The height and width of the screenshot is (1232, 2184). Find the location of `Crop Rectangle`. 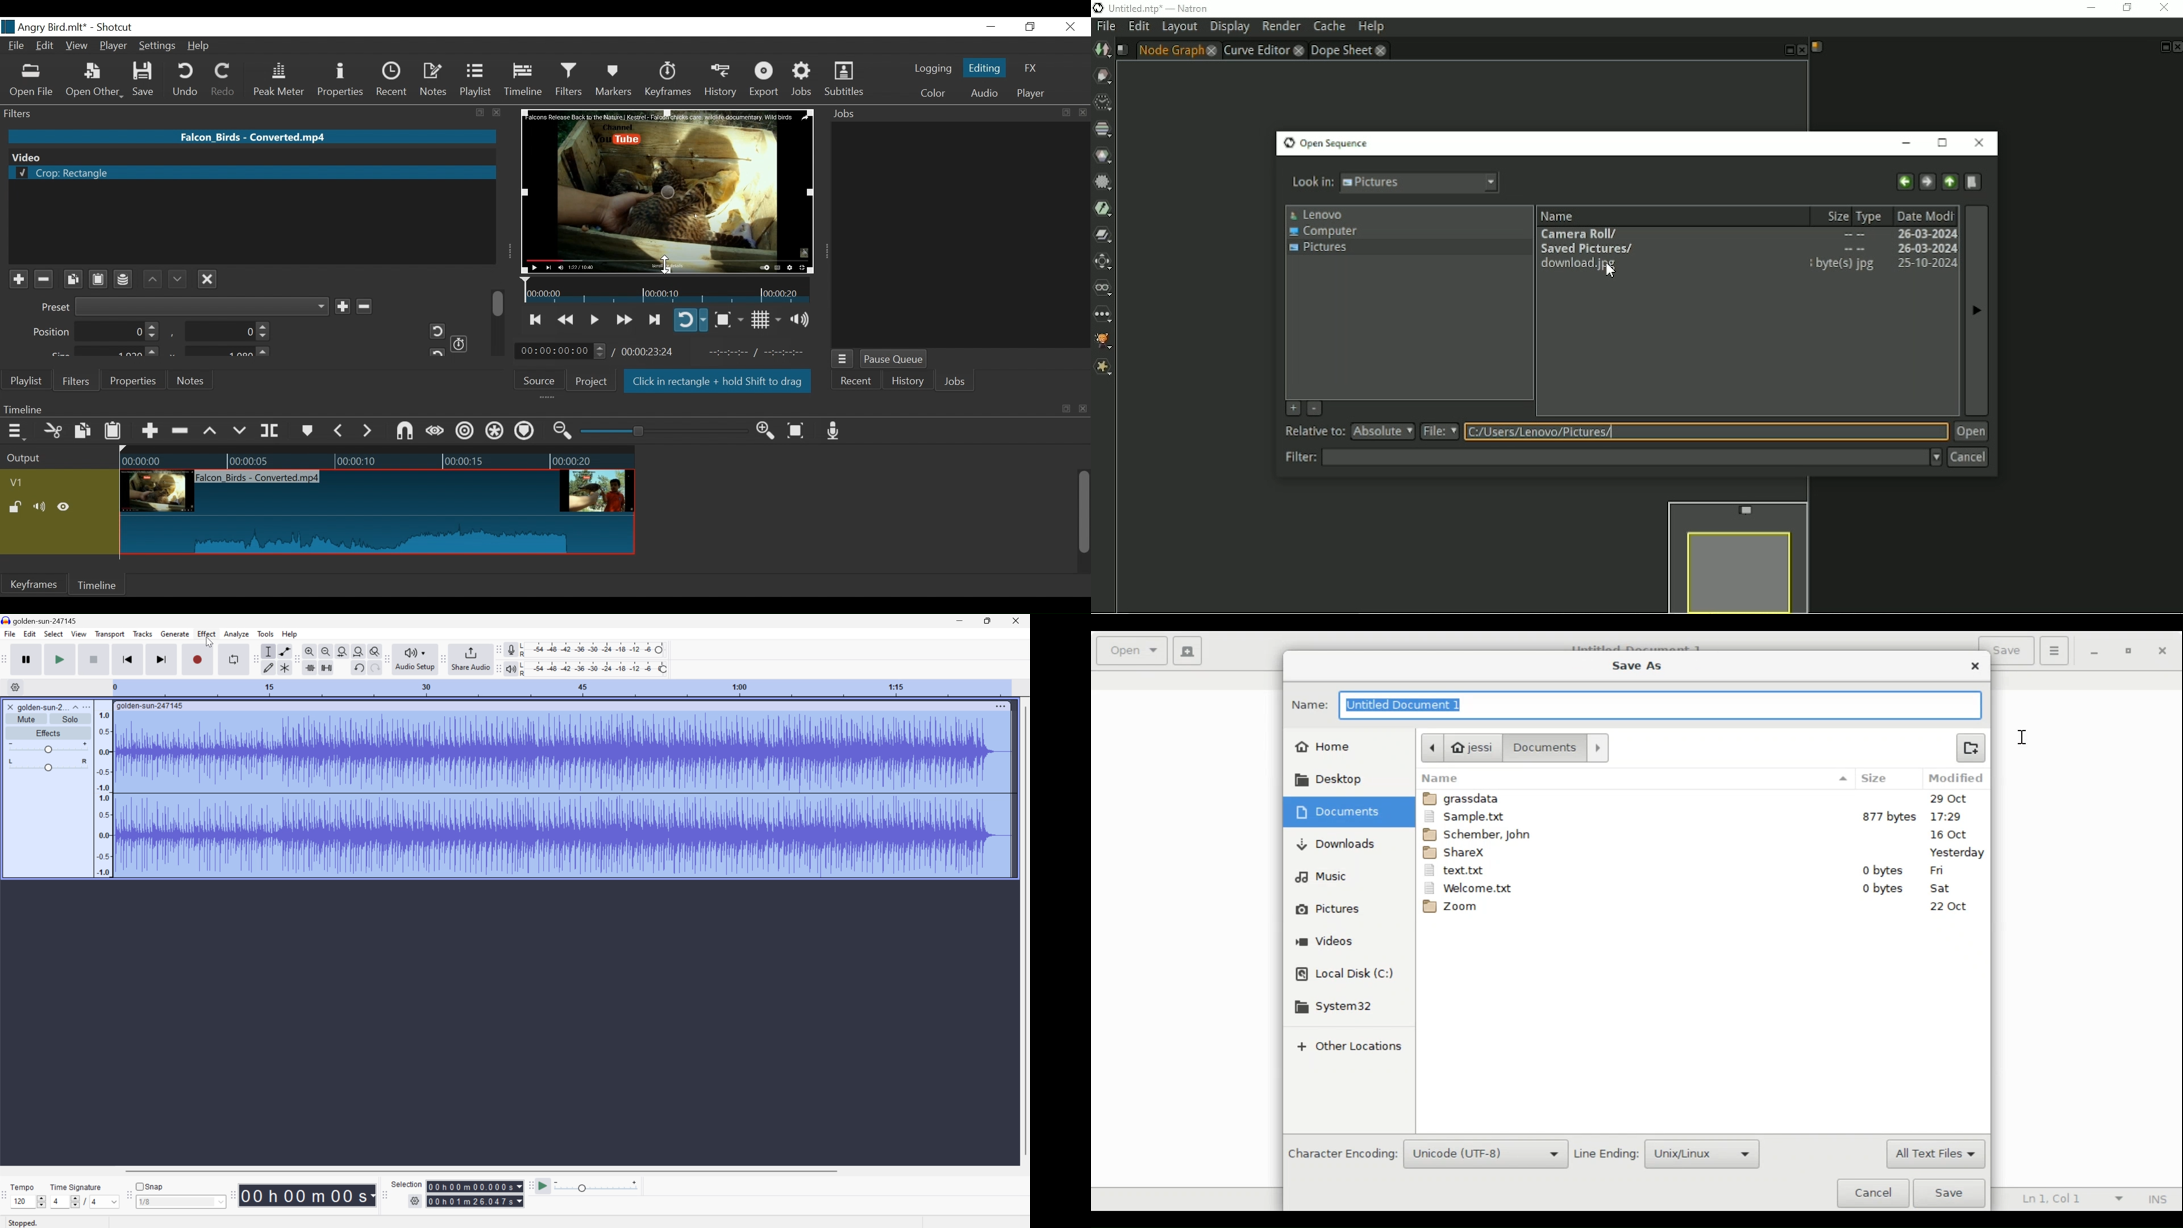

Crop Rectangle is located at coordinates (252, 173).